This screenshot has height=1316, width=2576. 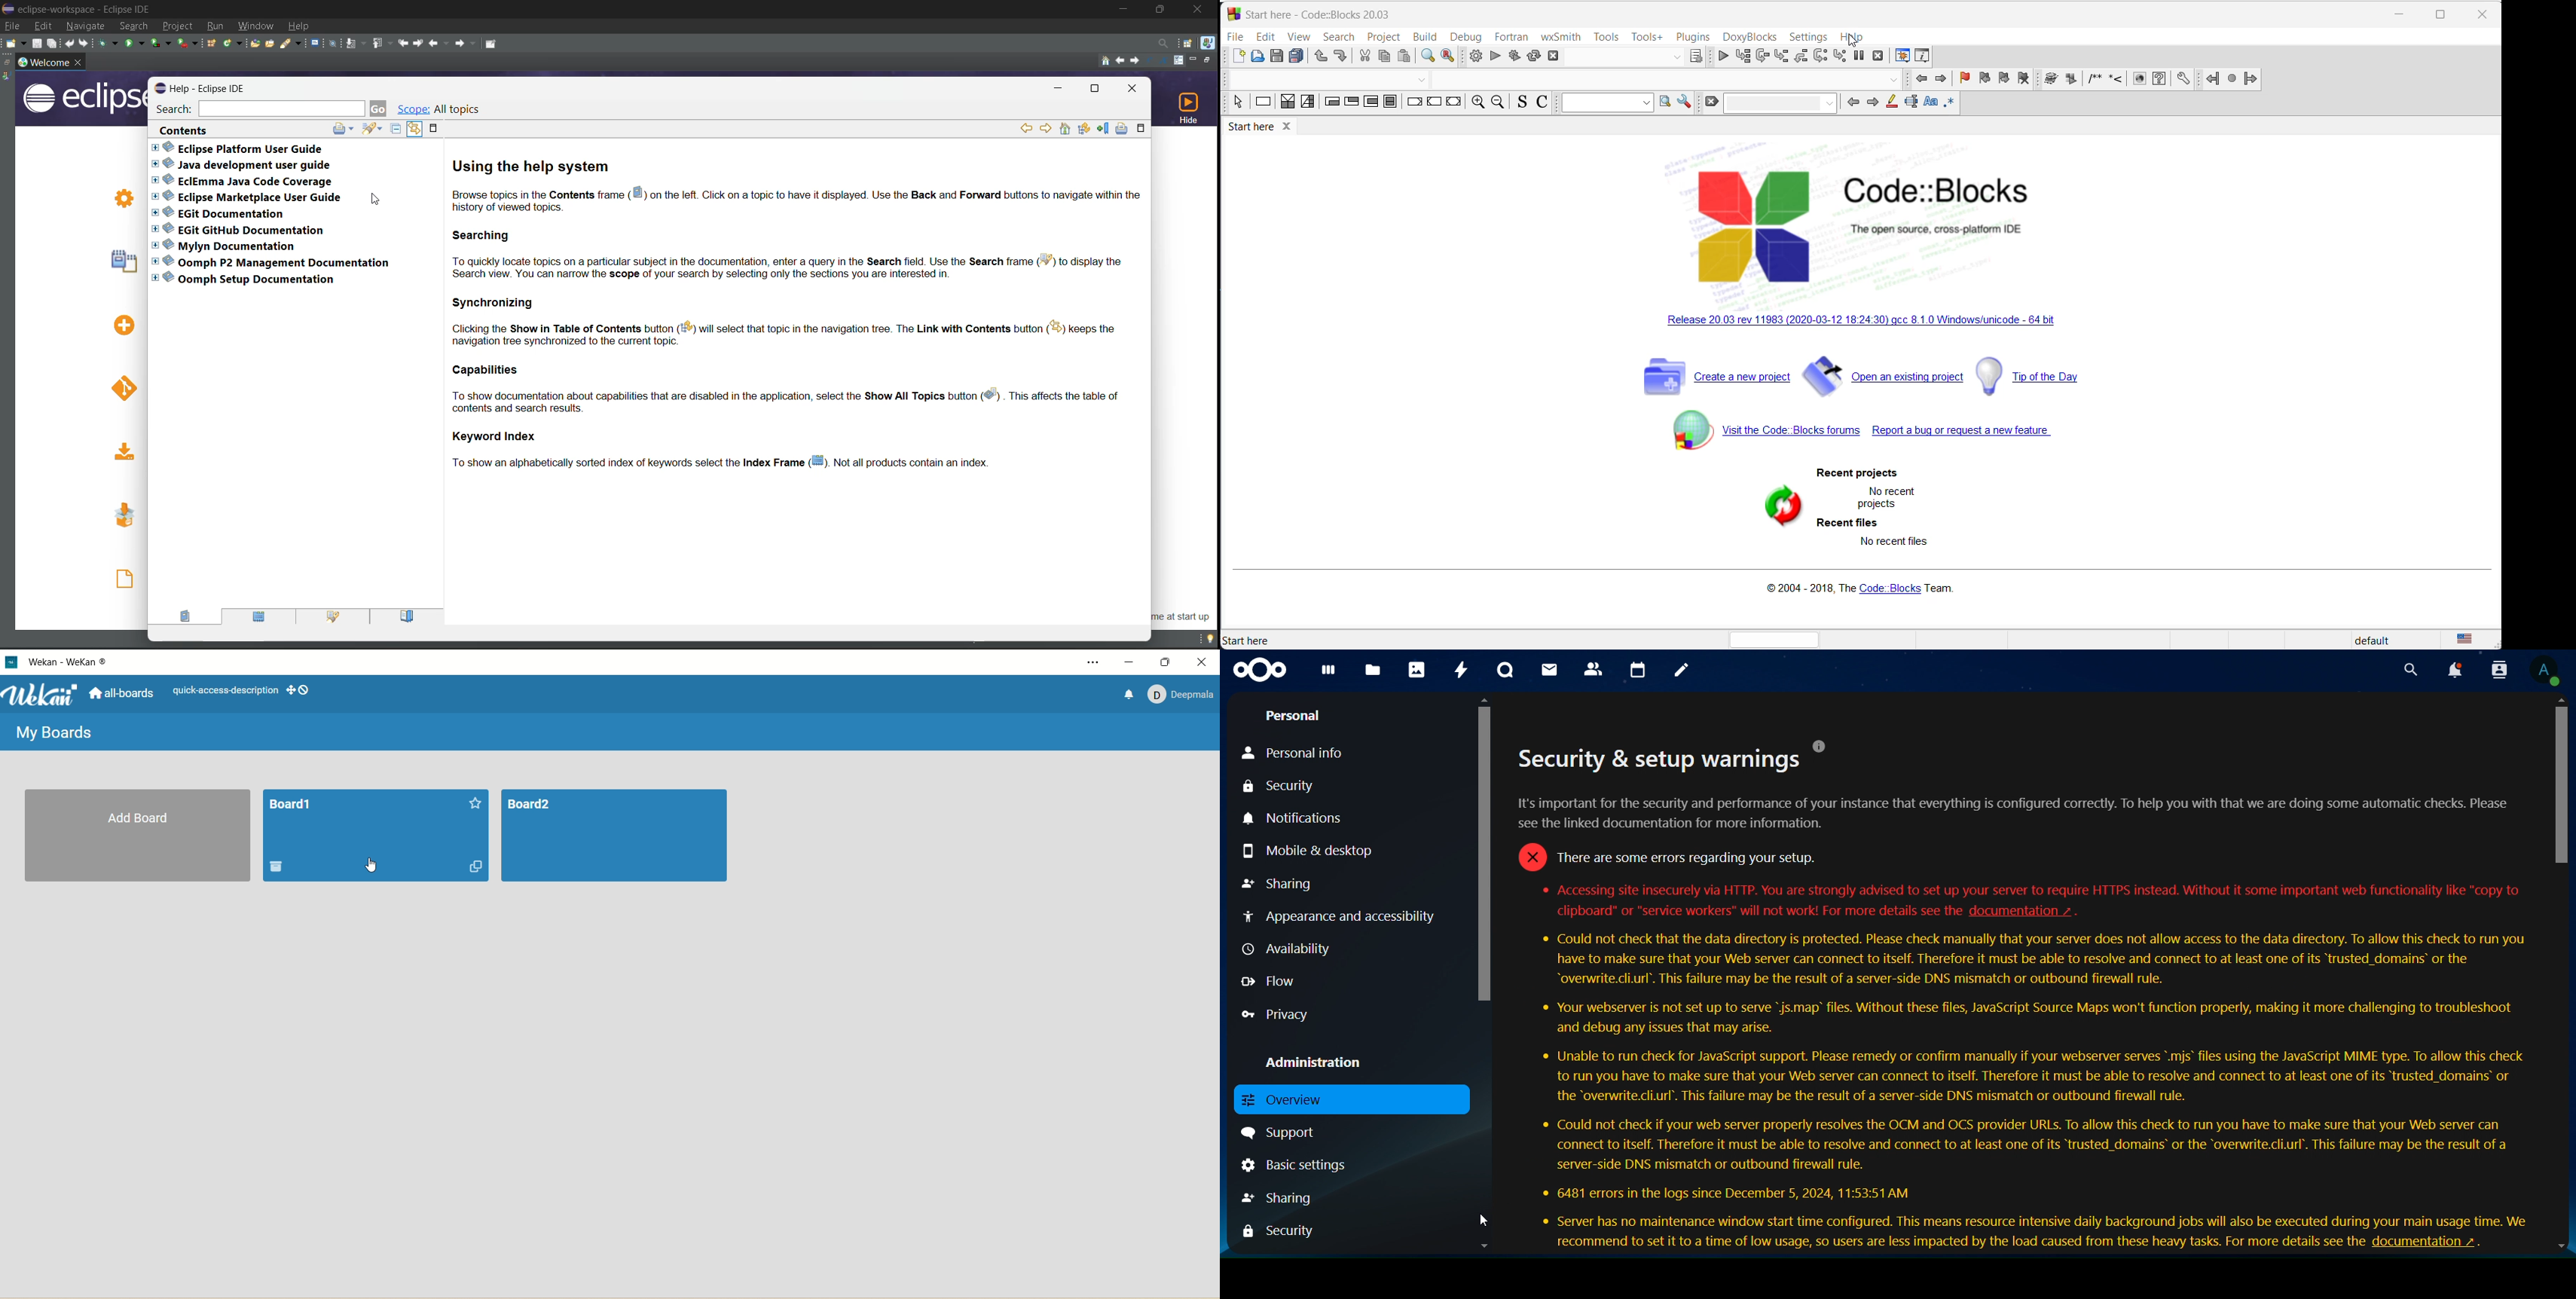 I want to click on minimize, so click(x=1128, y=662).